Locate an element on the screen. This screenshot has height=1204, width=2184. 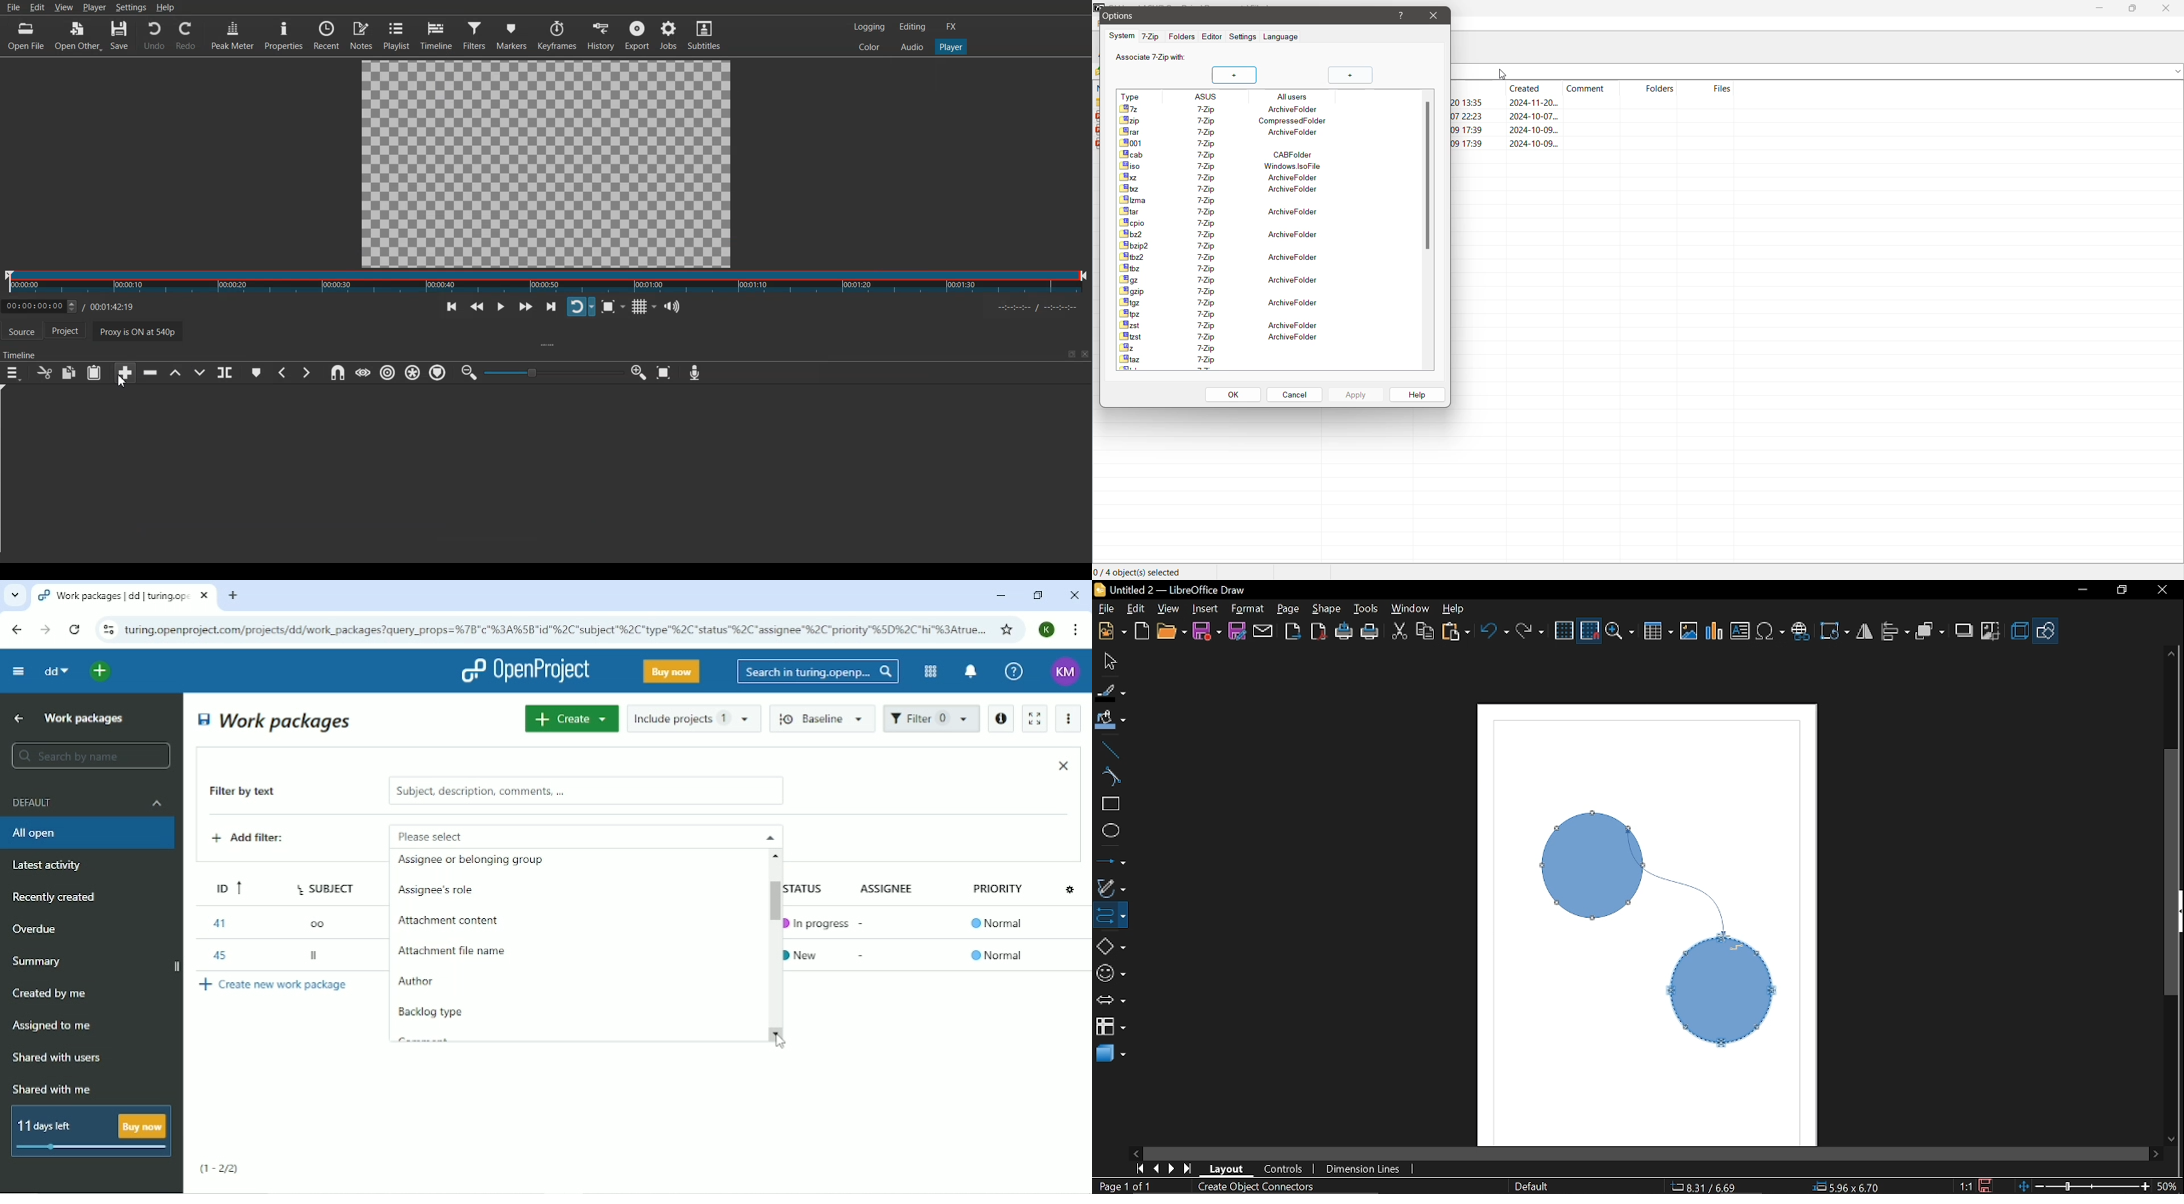
Scaling factor is located at coordinates (1967, 1185).